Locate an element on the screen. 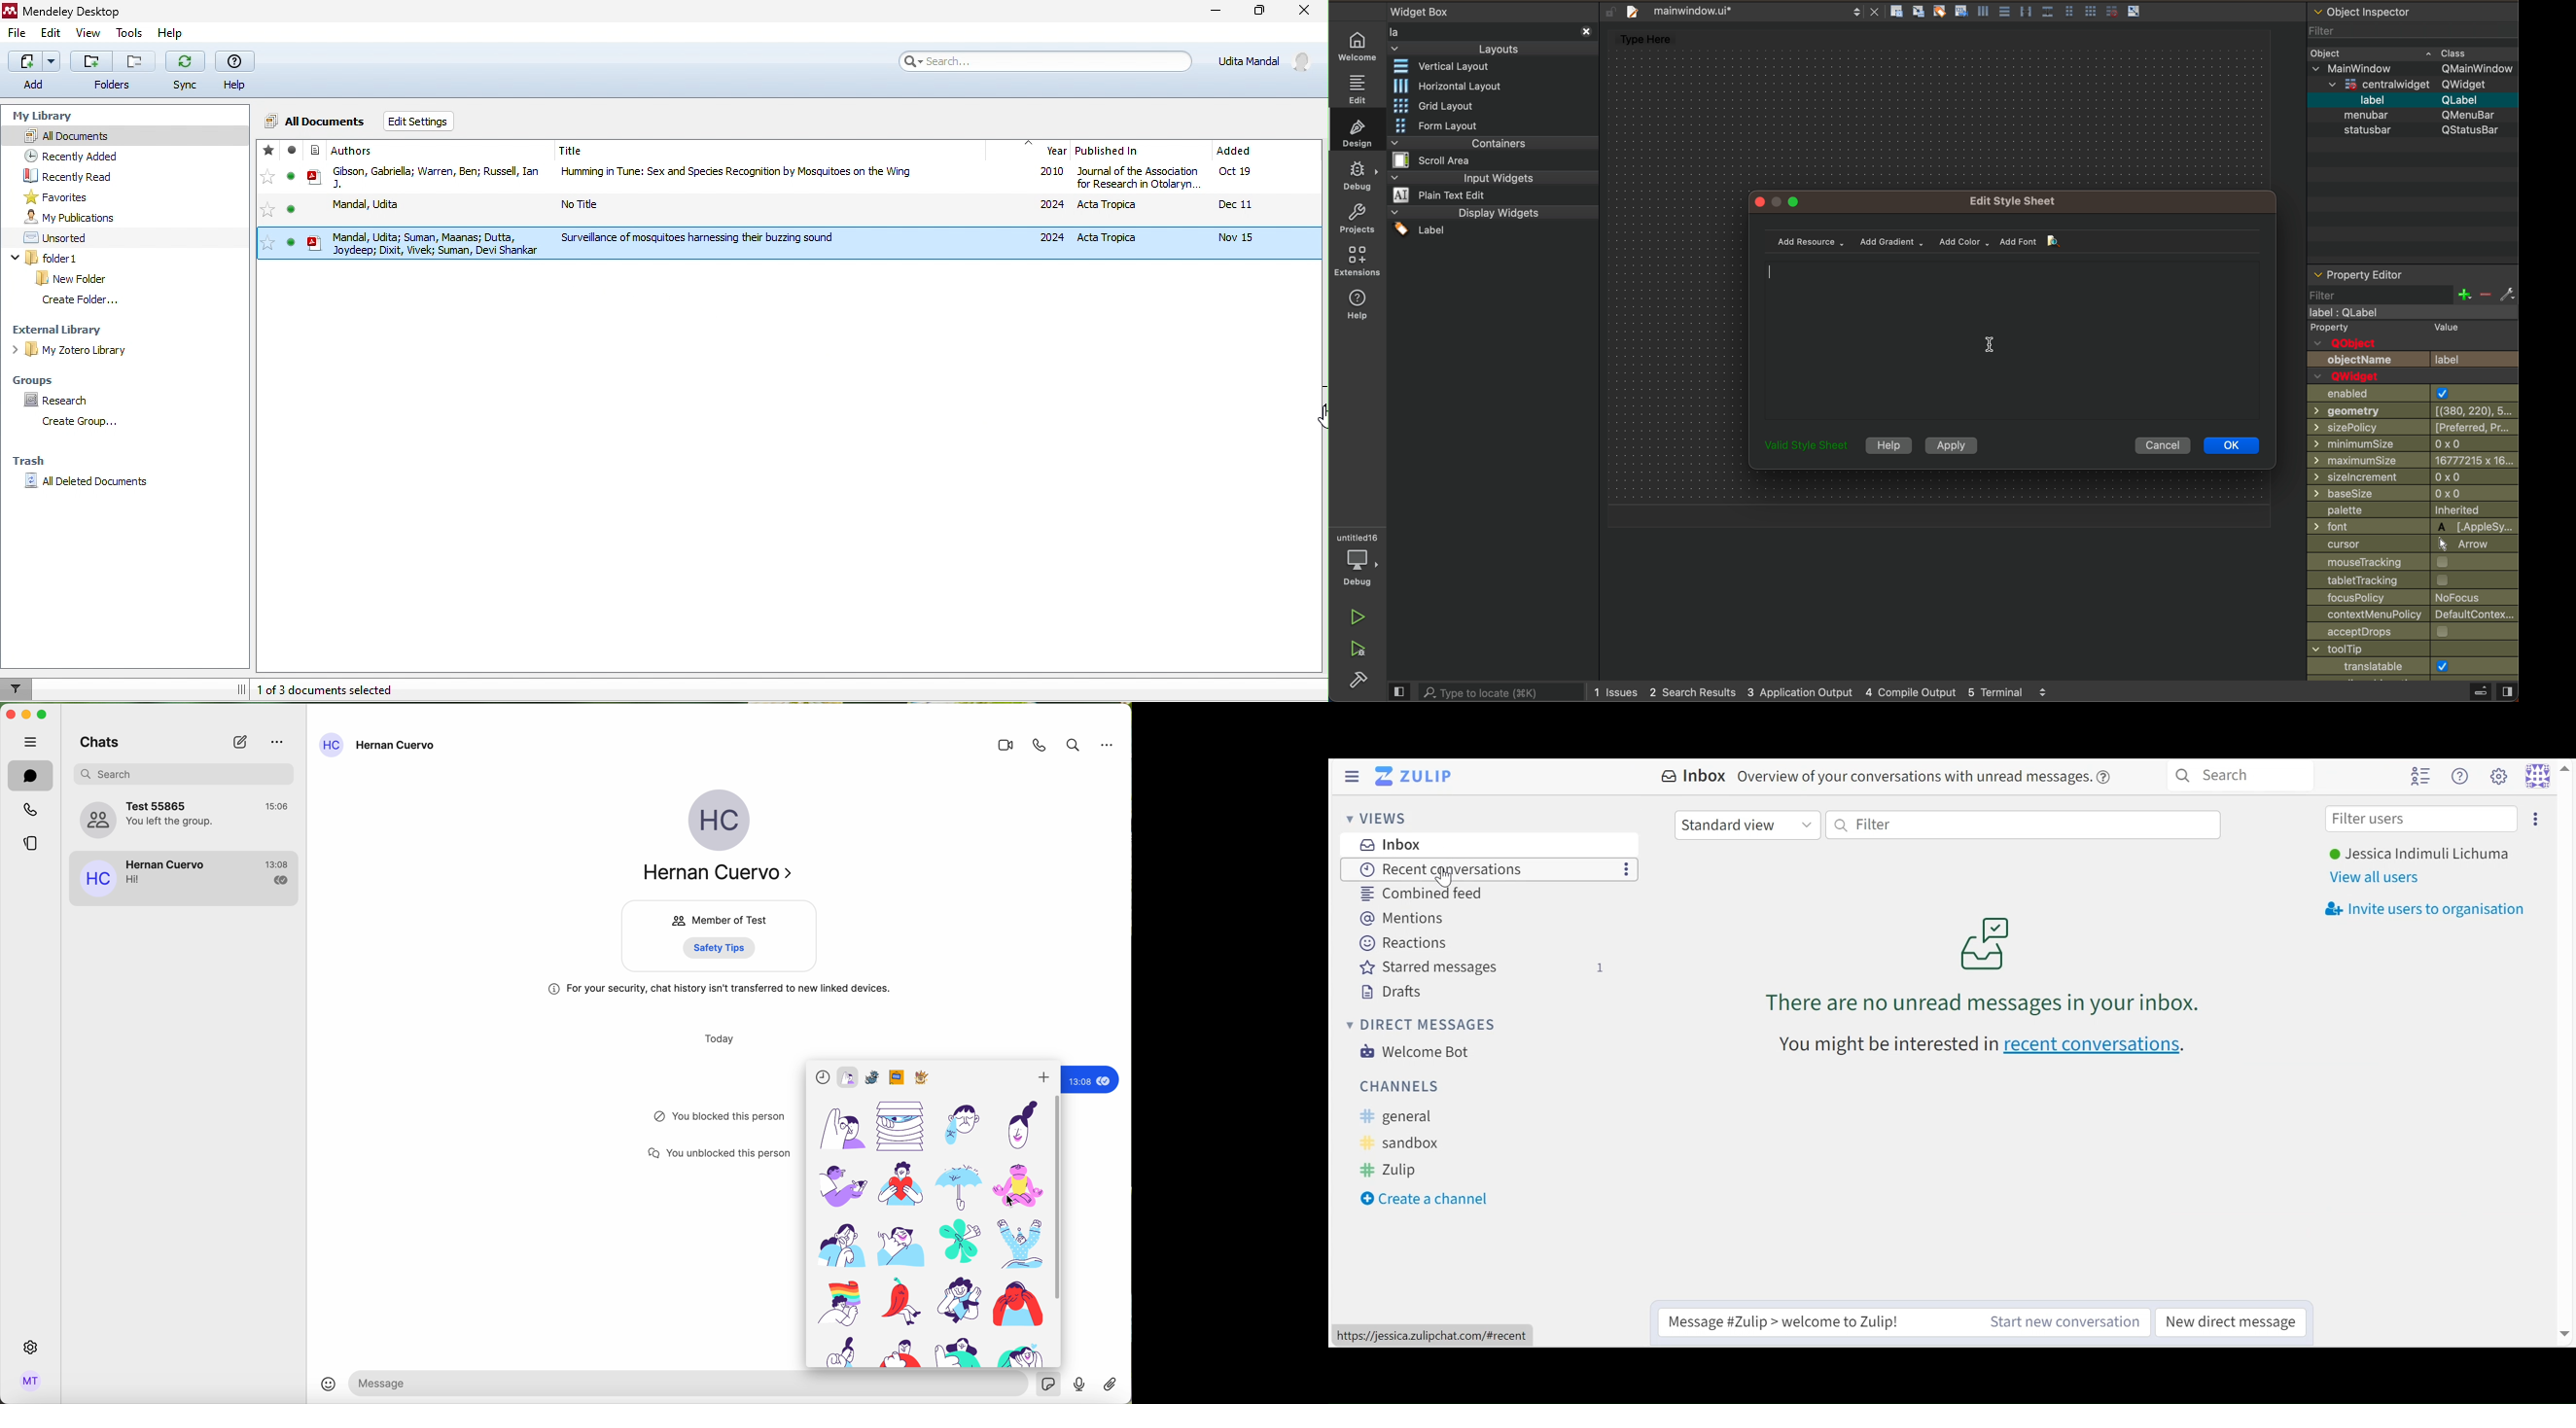 This screenshot has width=2576, height=1428. display widget is located at coordinates (1490, 221).